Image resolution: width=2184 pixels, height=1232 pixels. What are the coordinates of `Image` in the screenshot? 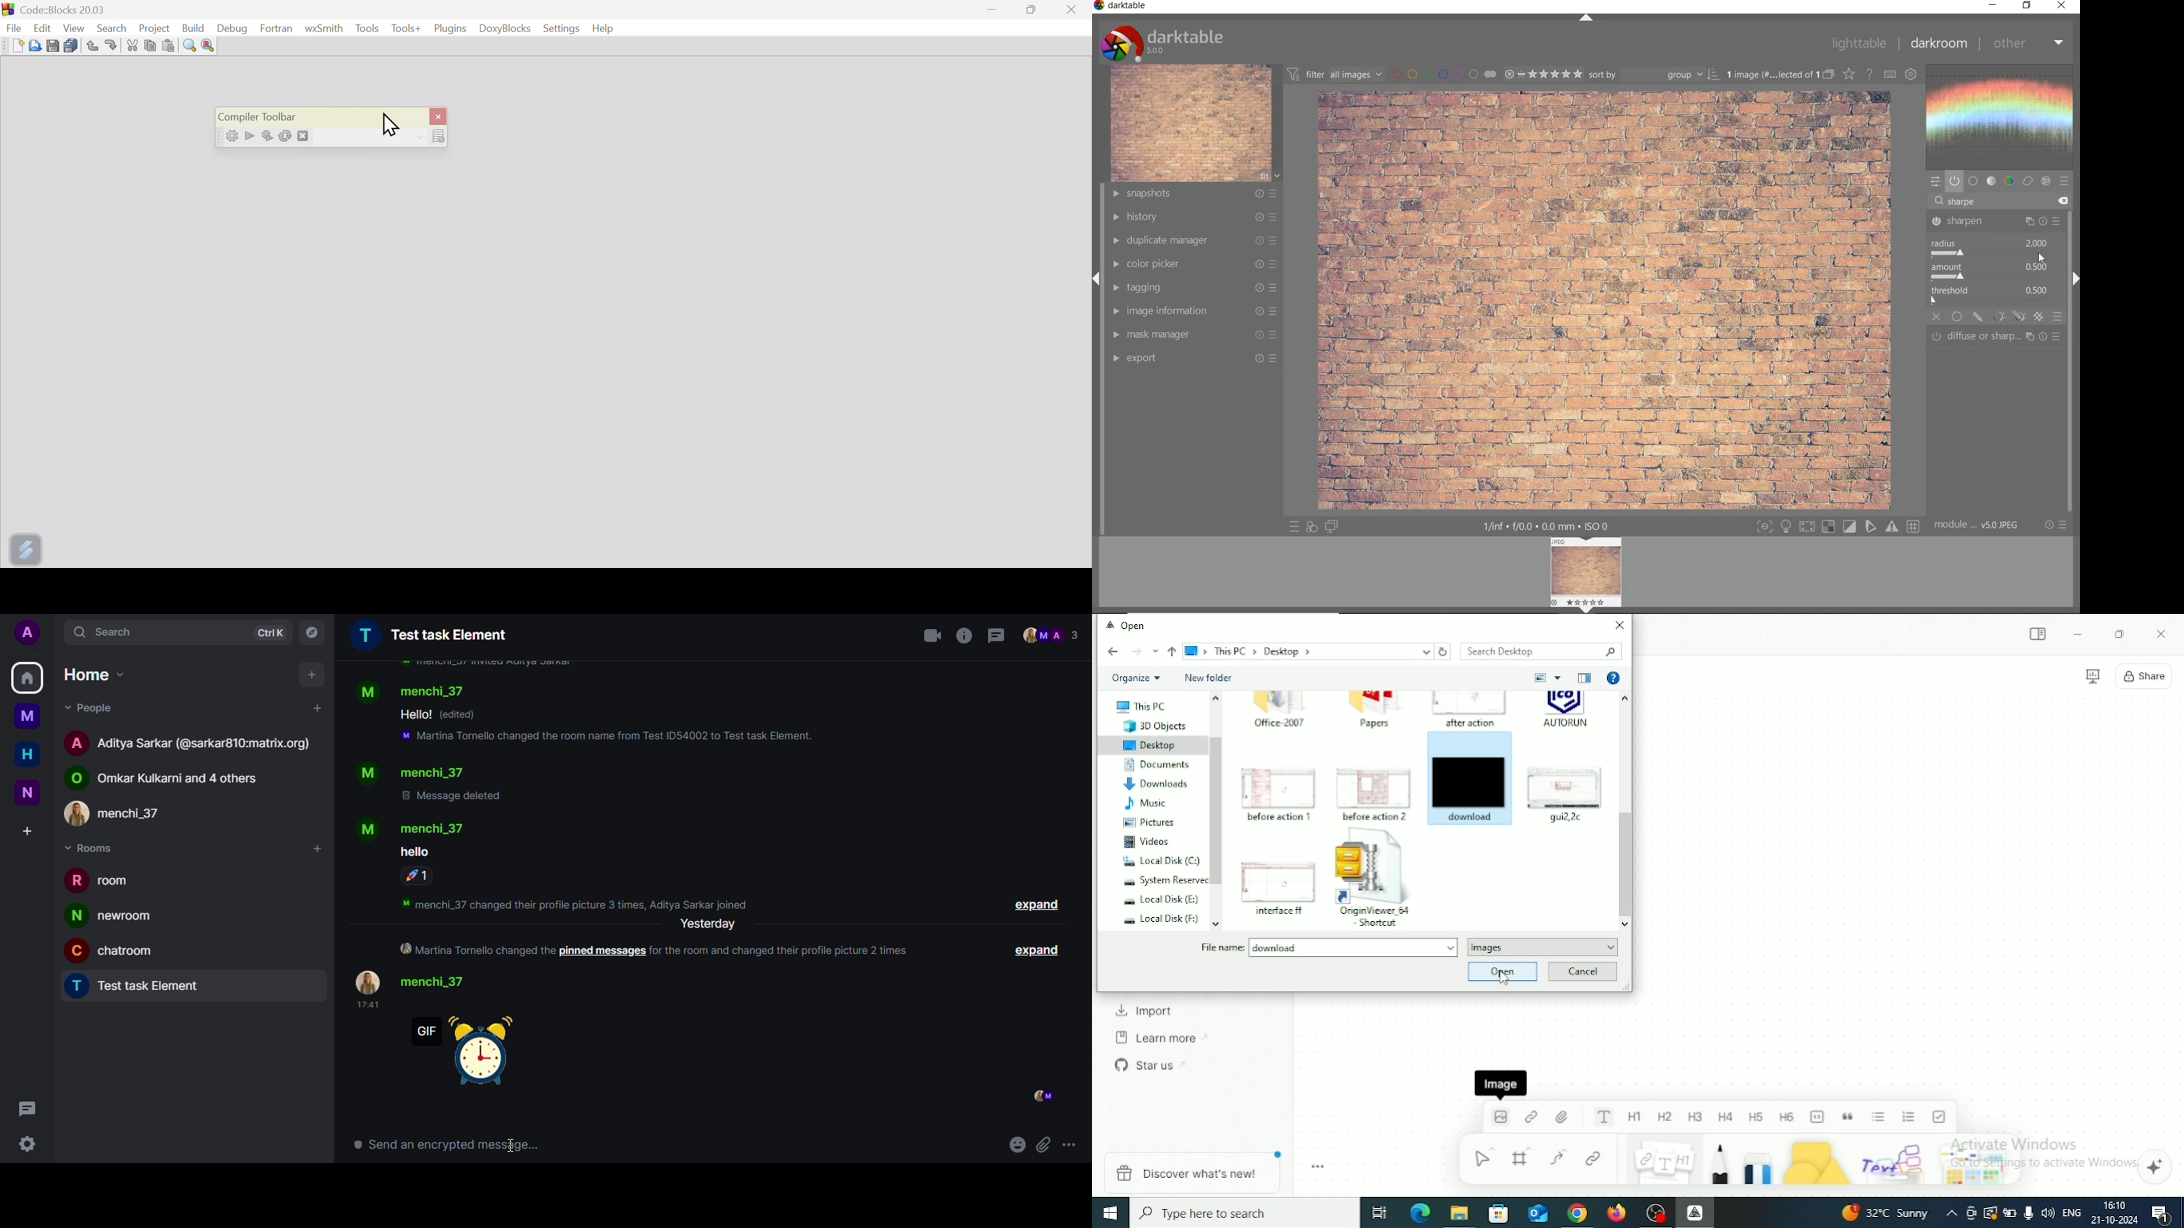 It's located at (1499, 1122).